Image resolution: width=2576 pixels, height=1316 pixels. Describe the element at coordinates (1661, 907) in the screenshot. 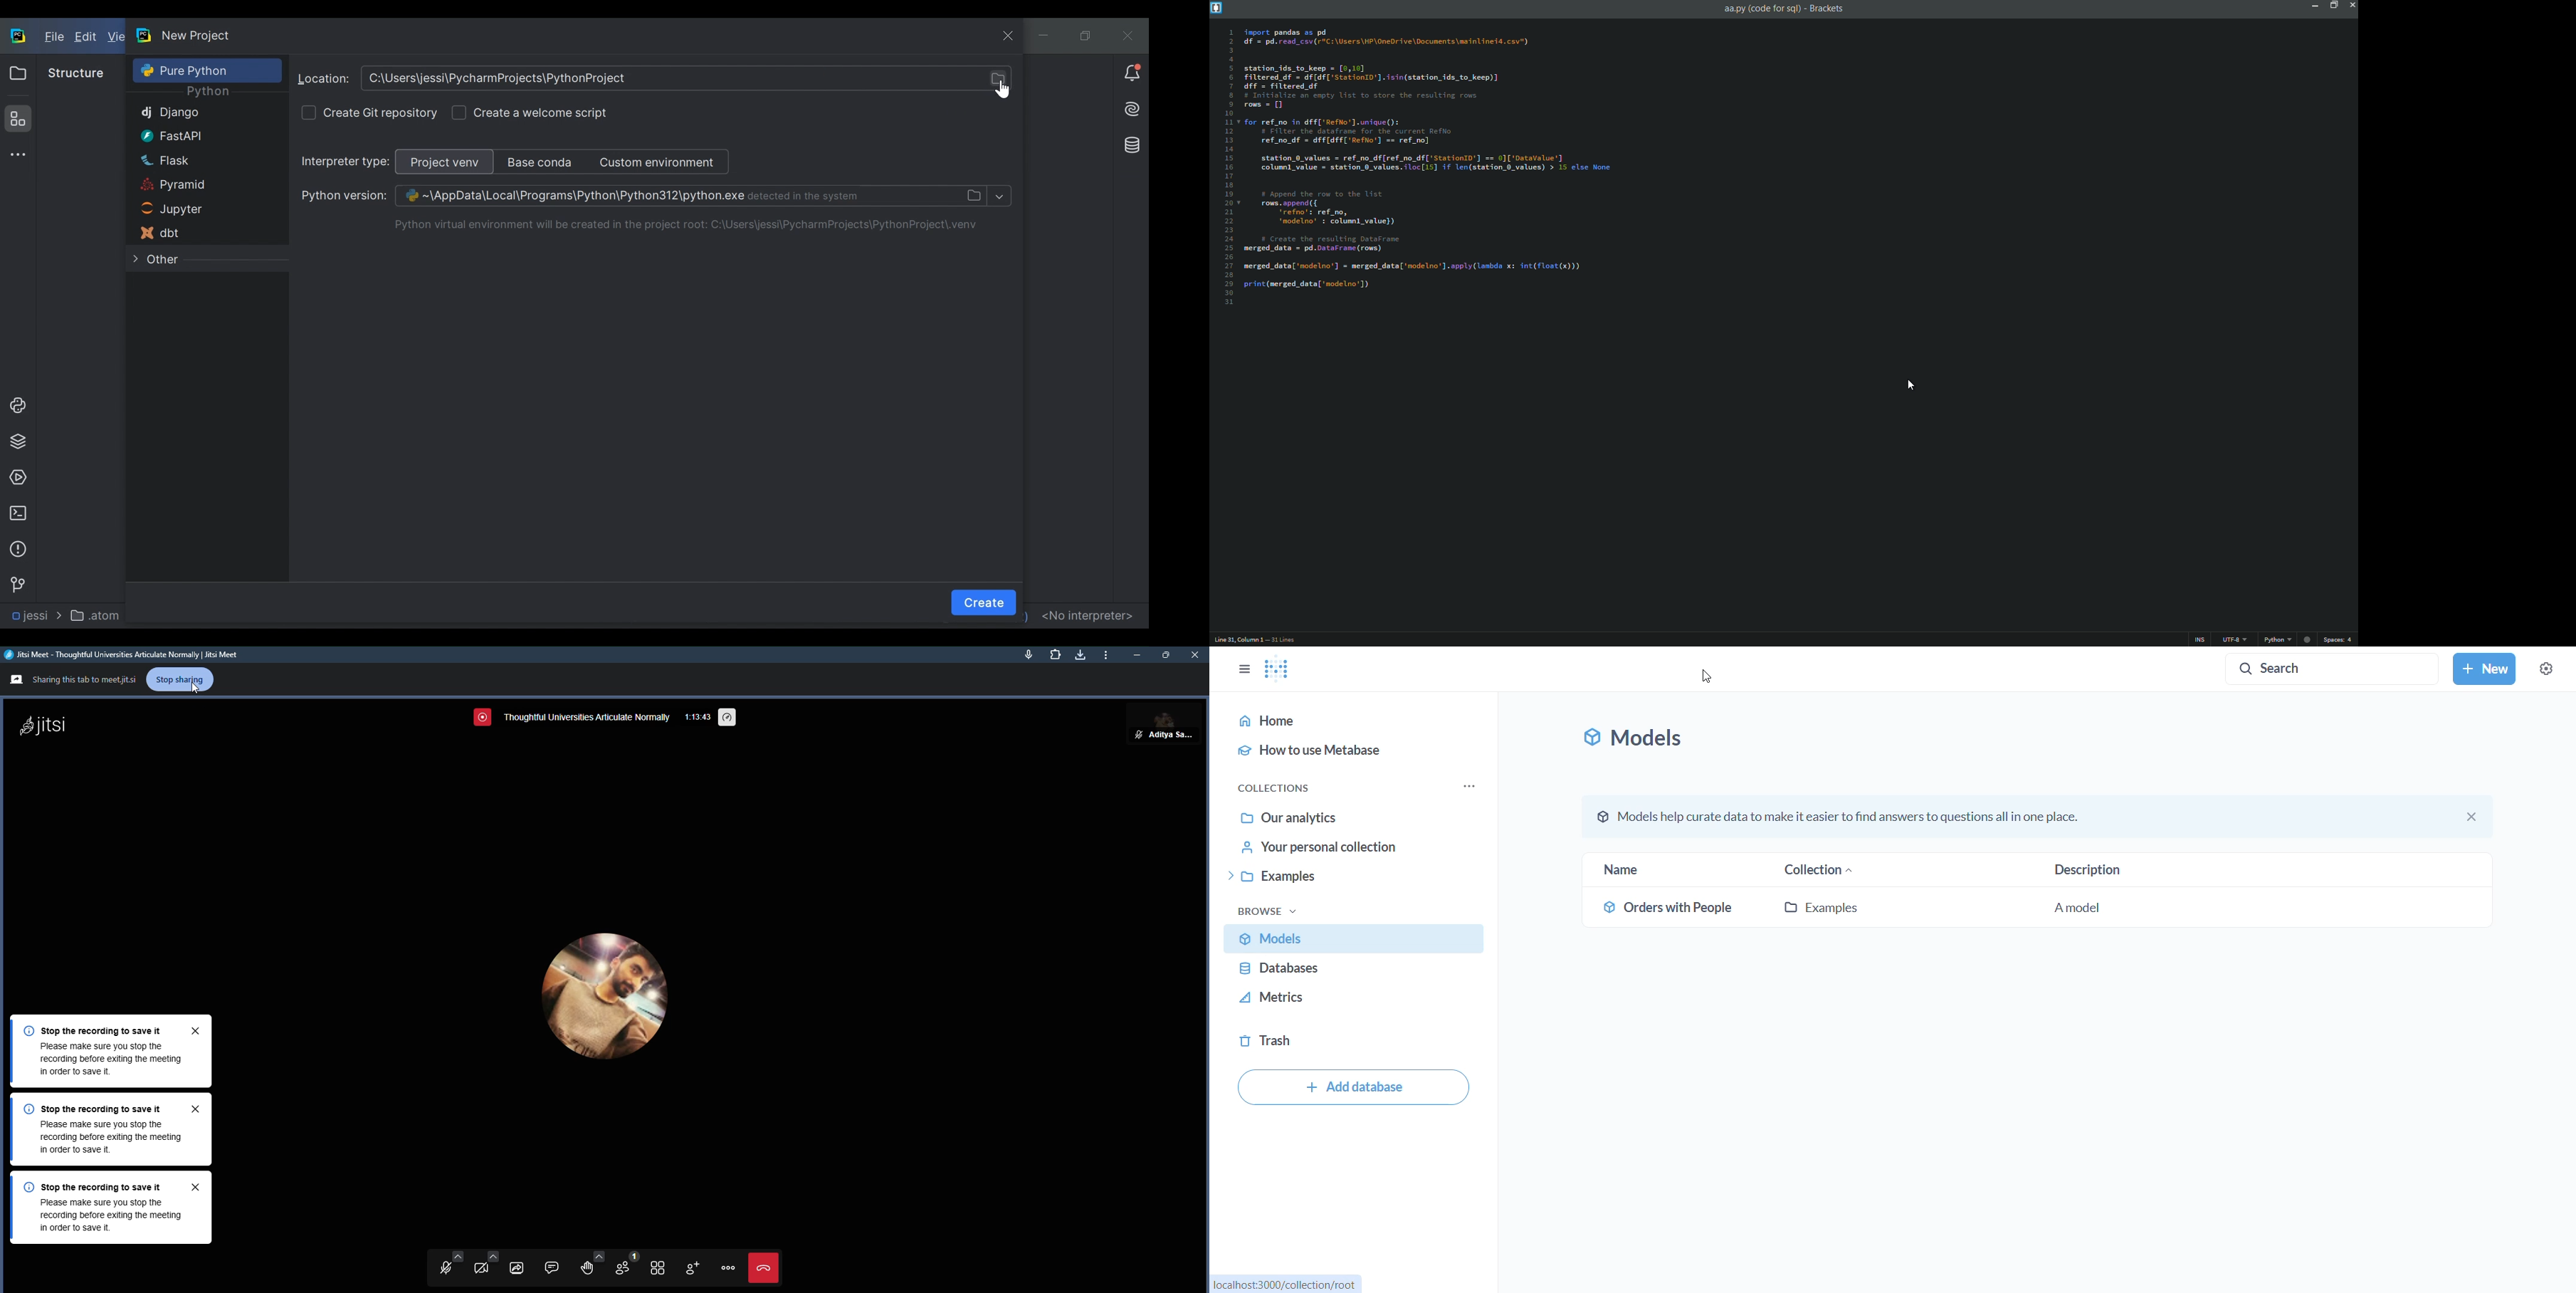

I see `order with people model` at that location.